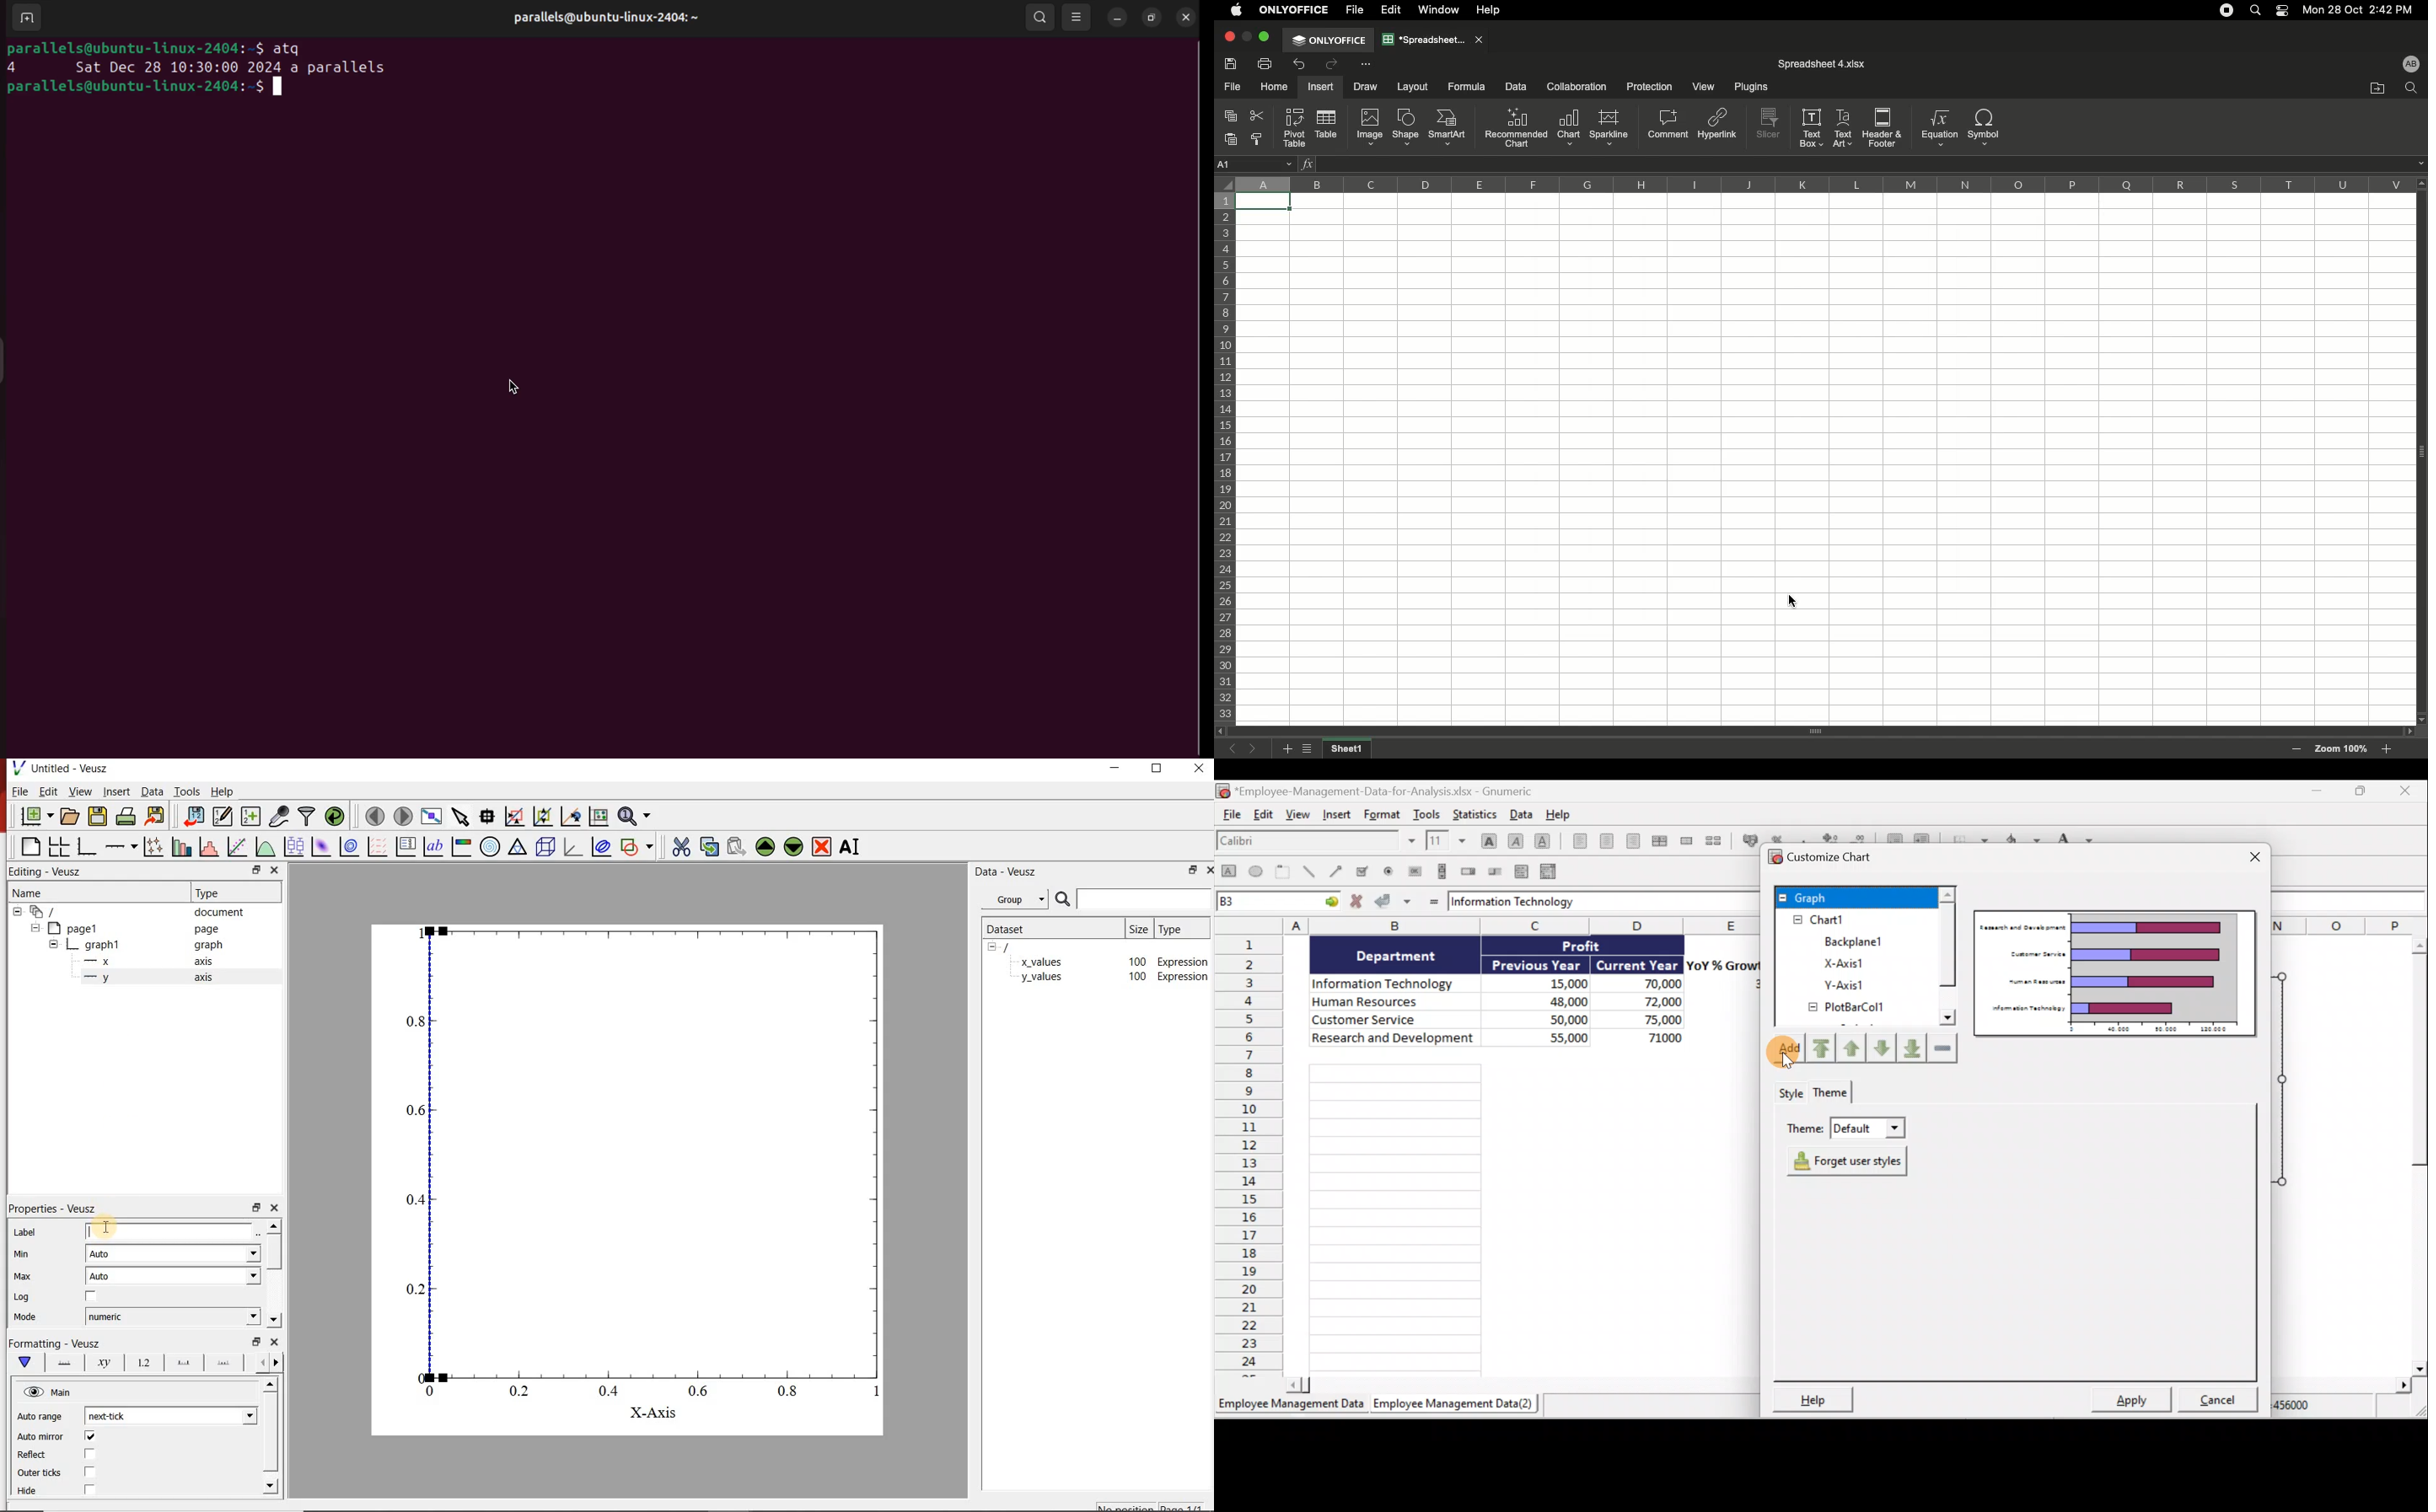 This screenshot has height=1512, width=2436. Describe the element at coordinates (1842, 1159) in the screenshot. I see `Forget user styles` at that location.